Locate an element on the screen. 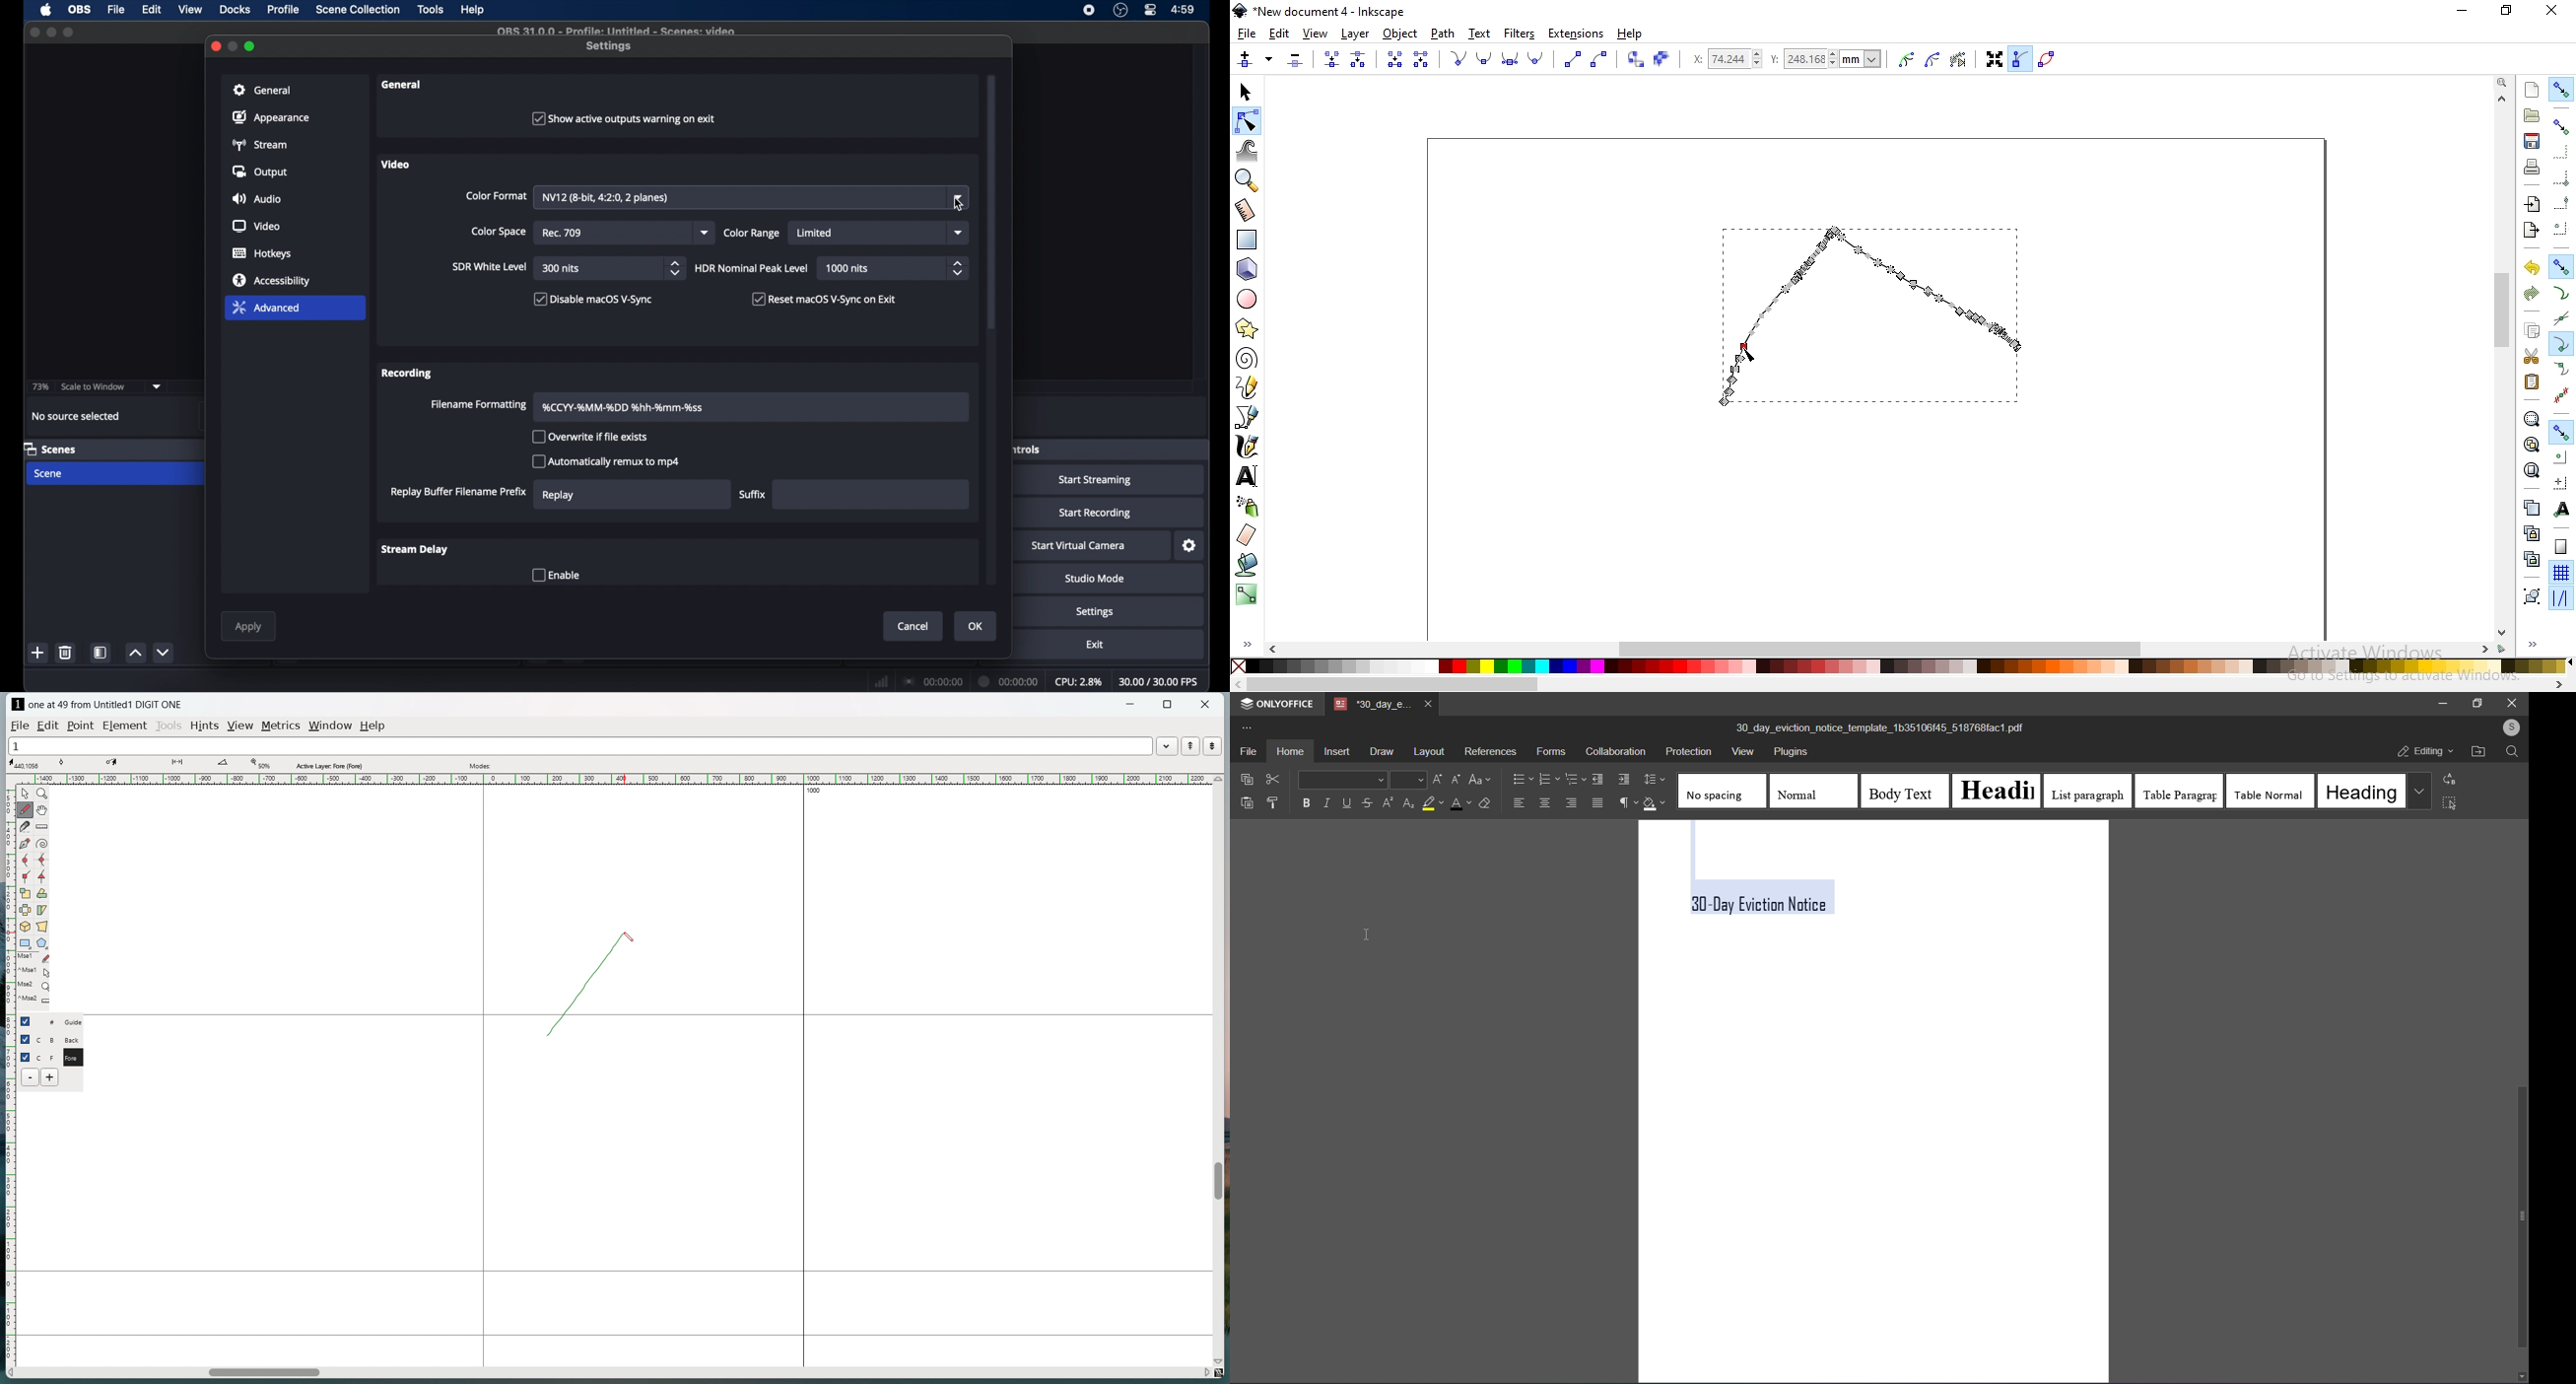 This screenshot has height=1400, width=2576. edit is located at coordinates (151, 10).